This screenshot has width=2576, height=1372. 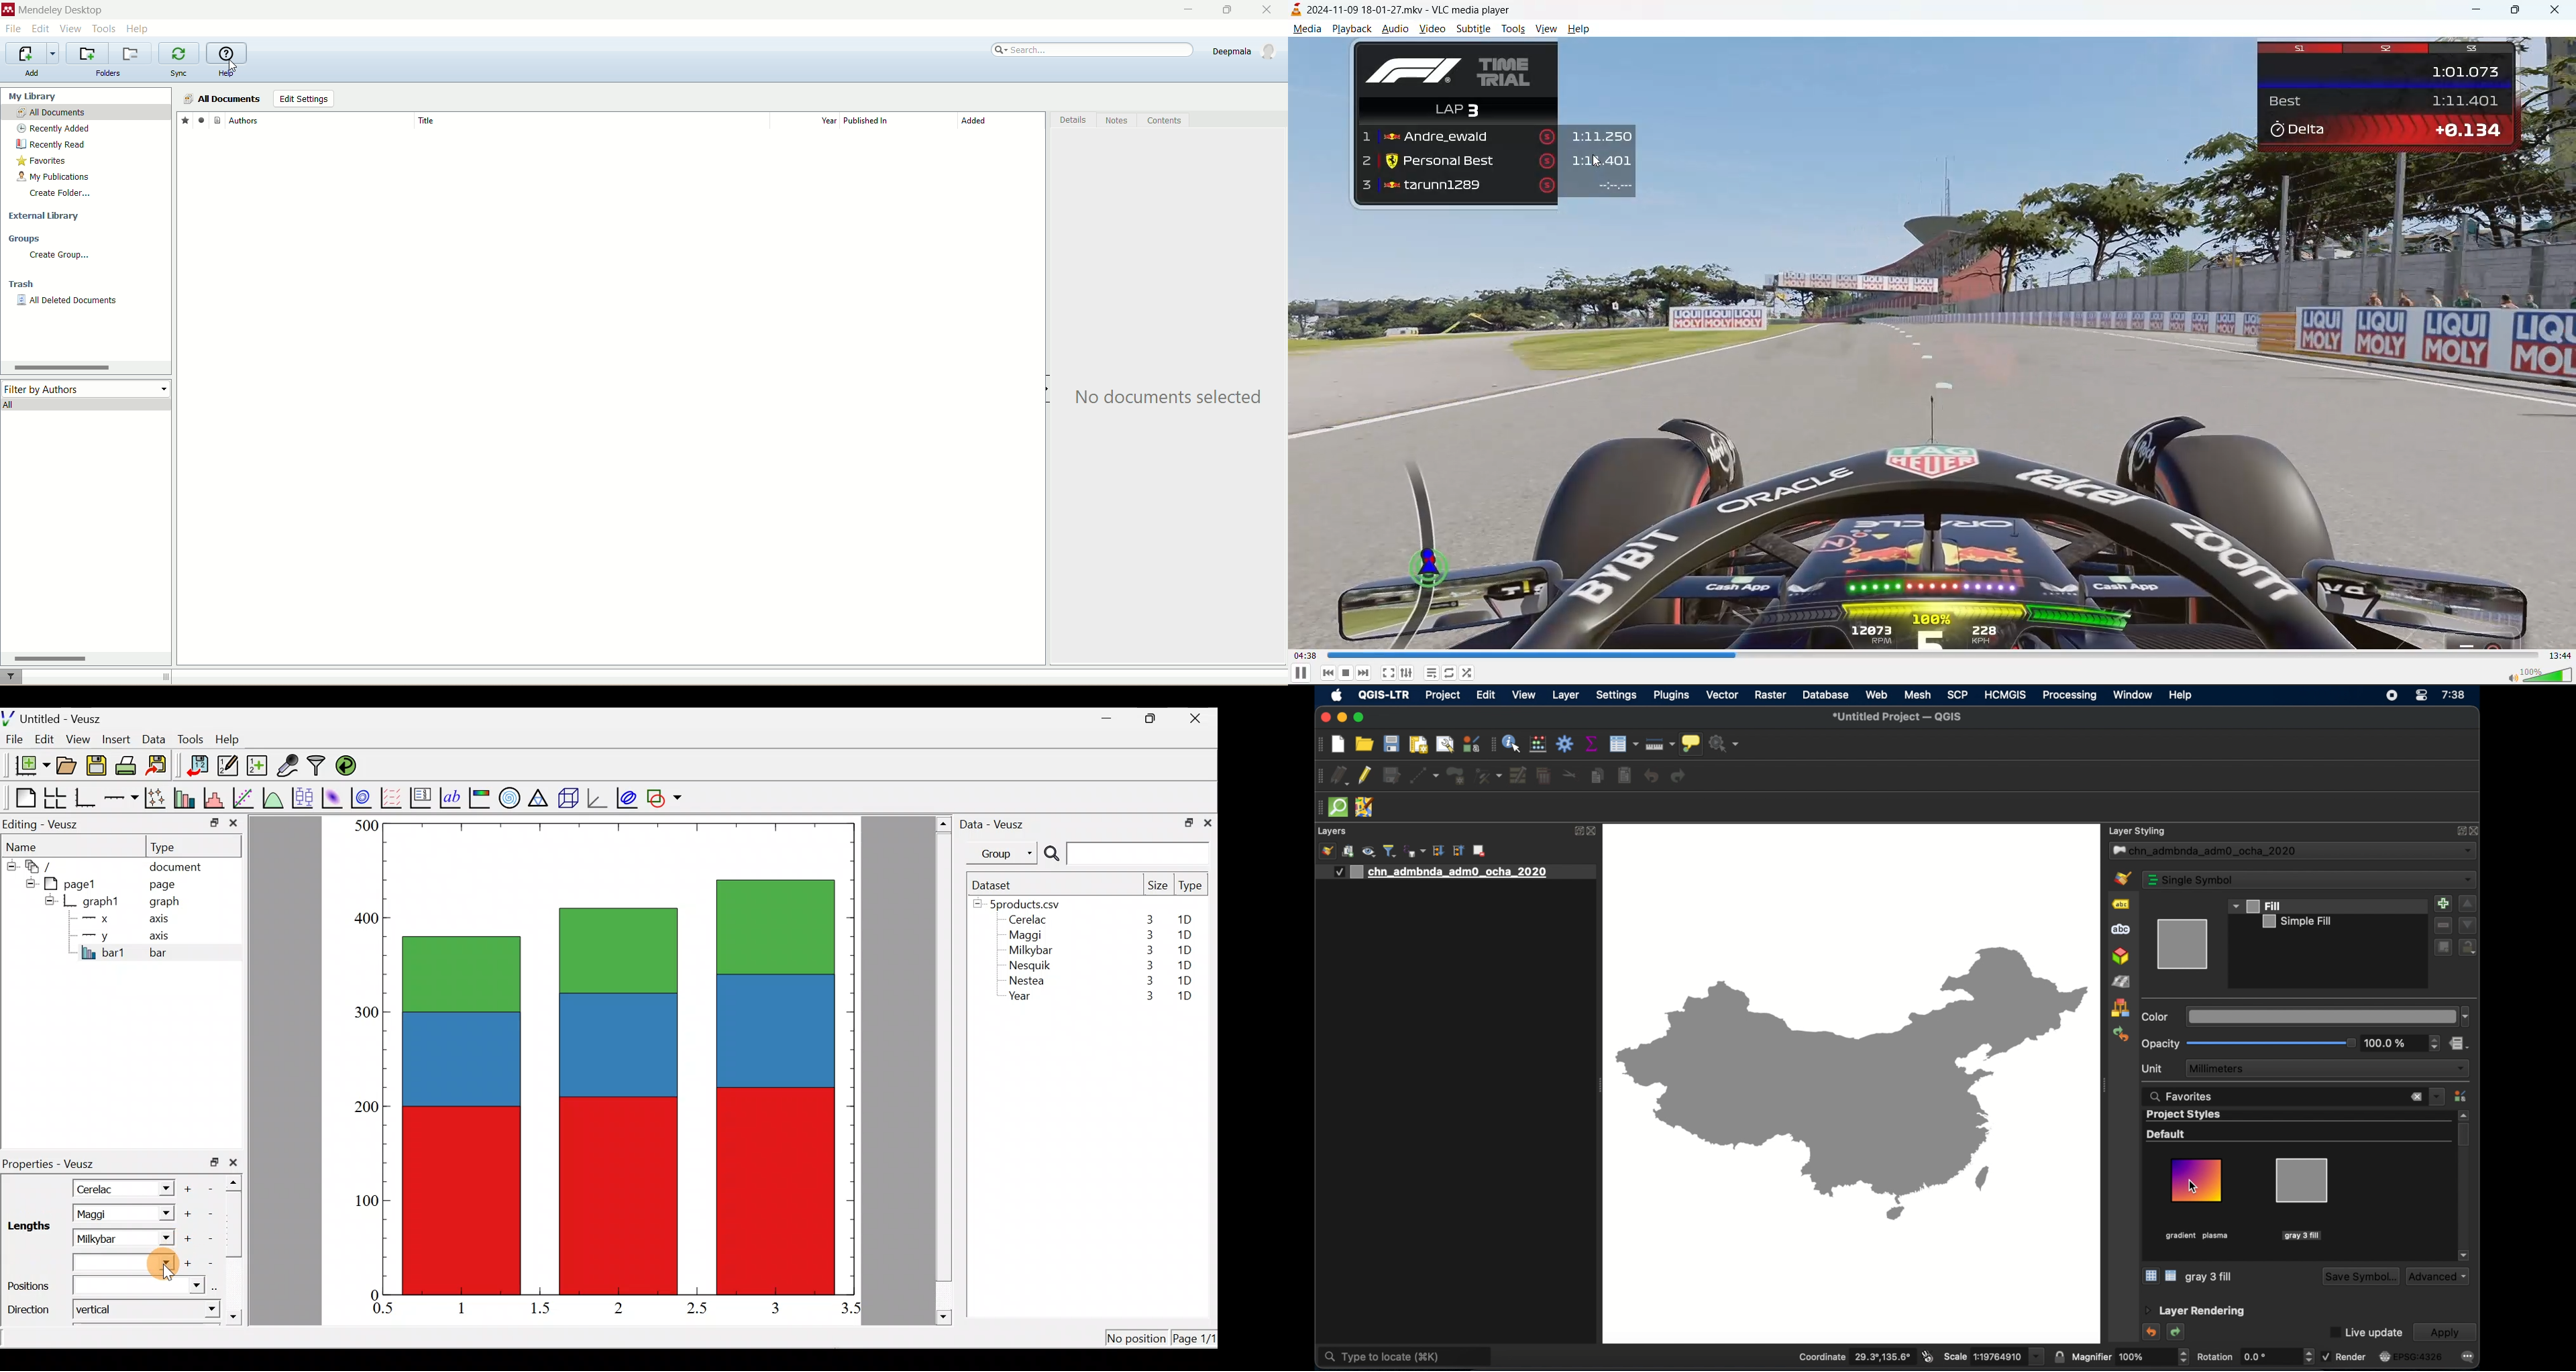 I want to click on filter, so click(x=11, y=677).